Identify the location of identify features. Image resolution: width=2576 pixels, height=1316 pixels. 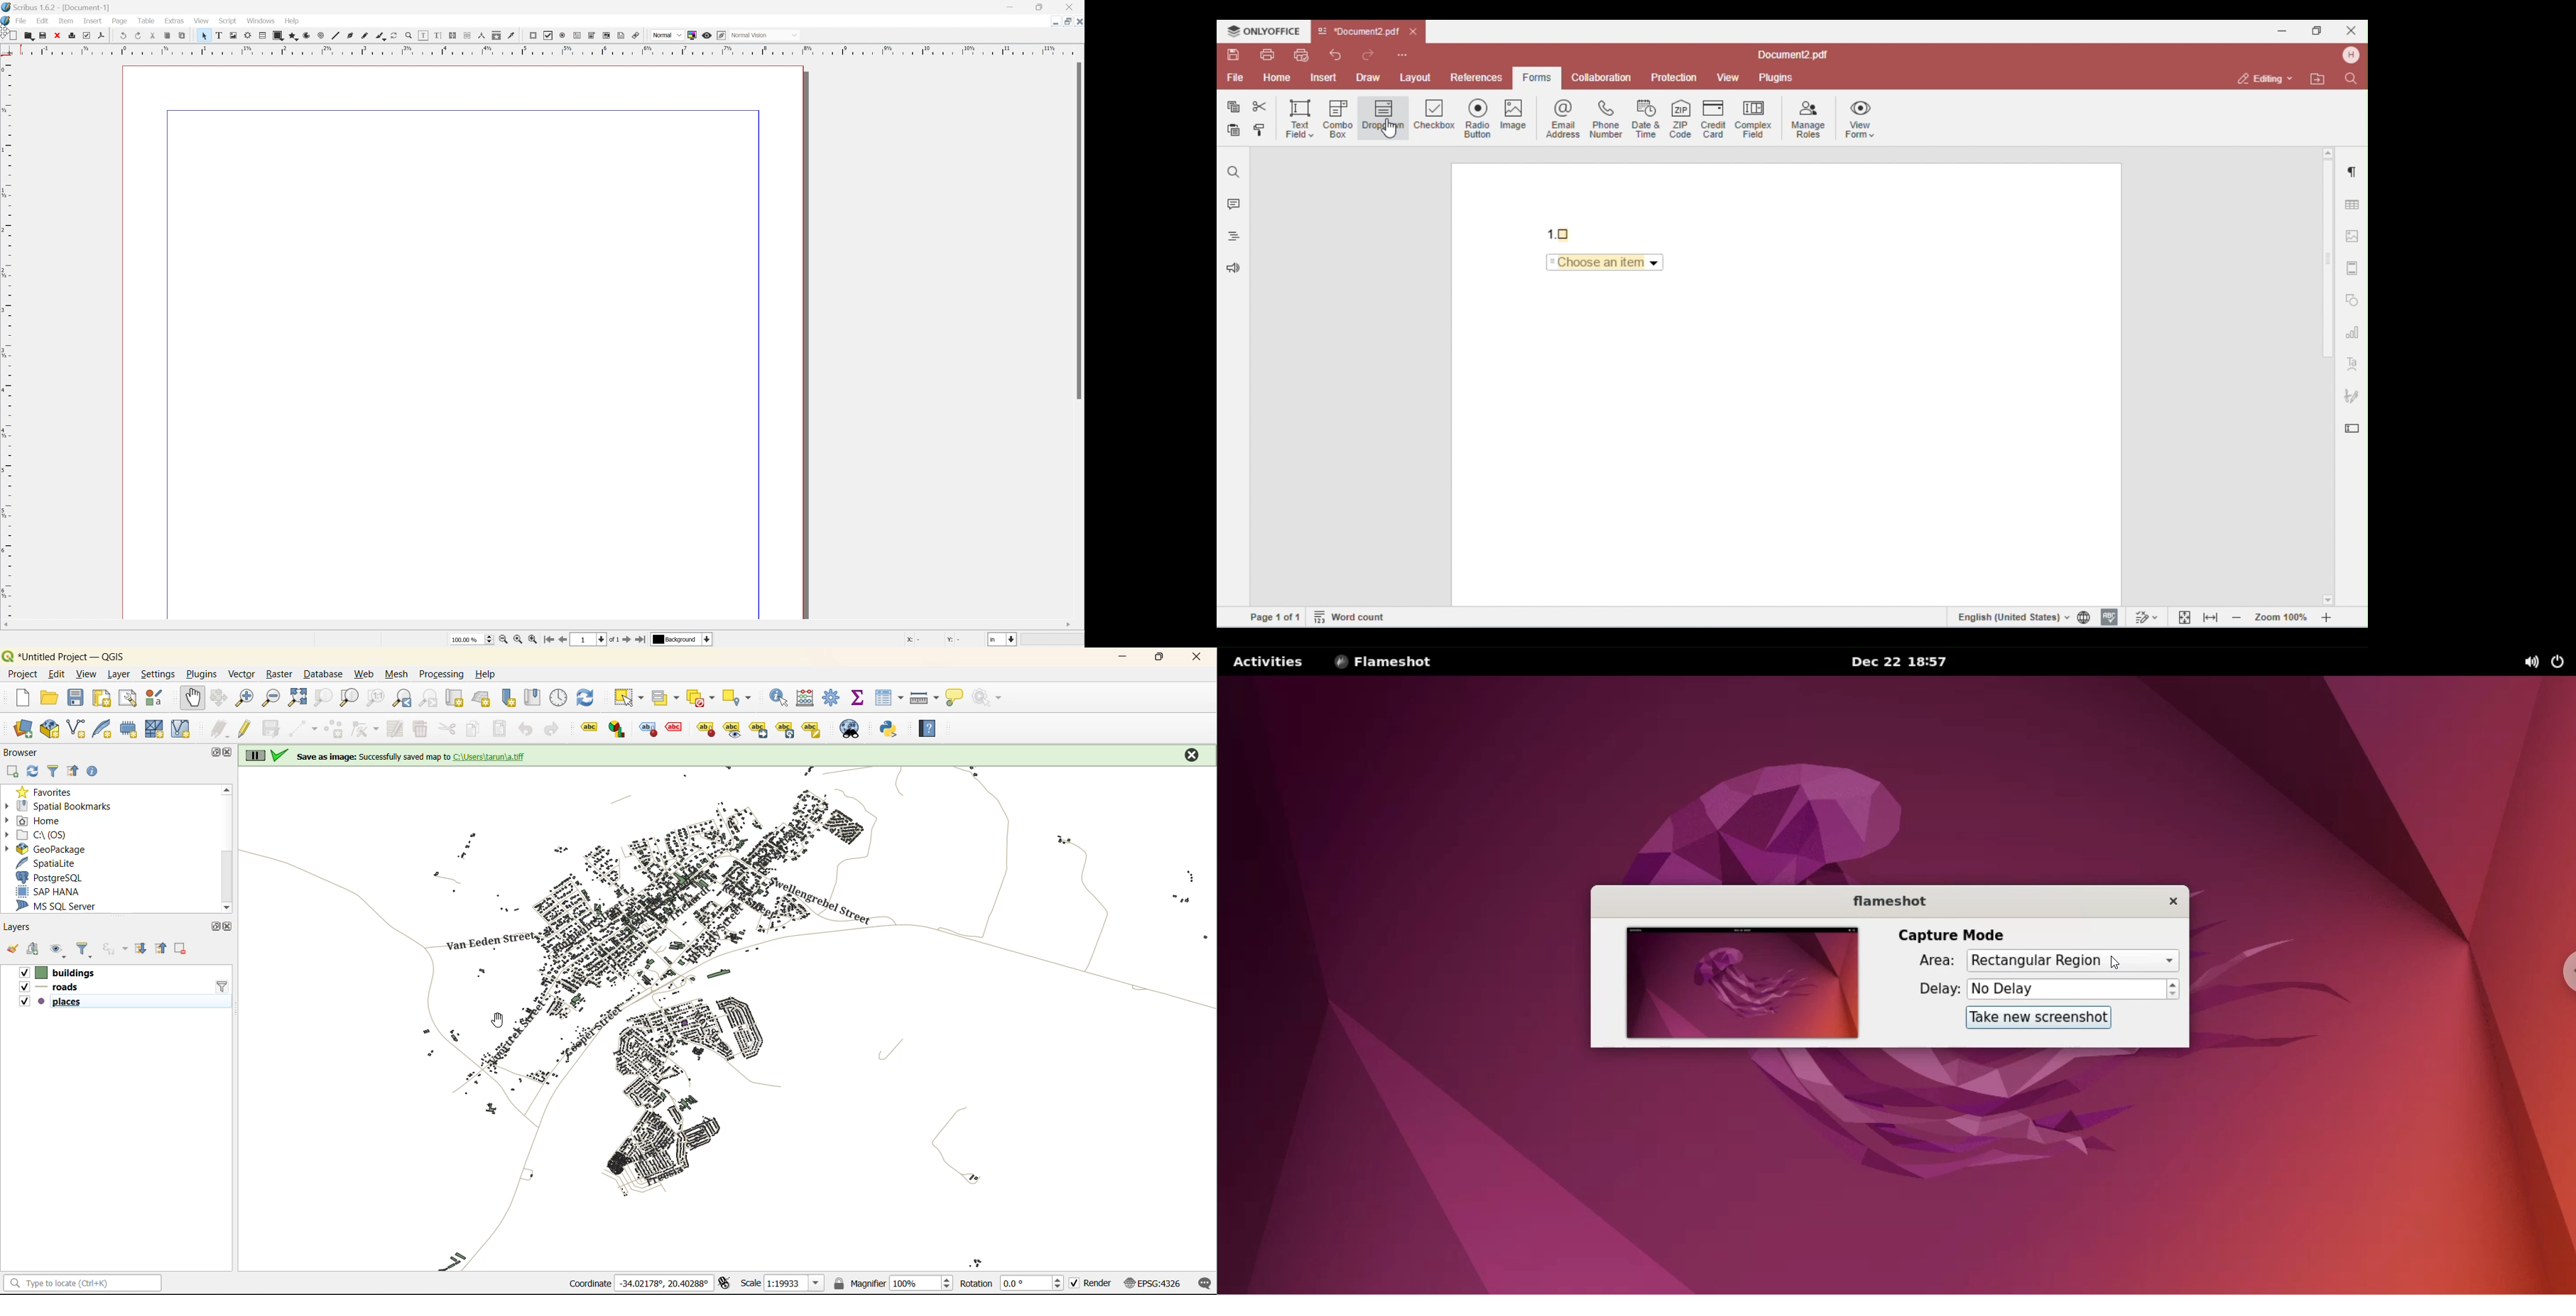
(780, 697).